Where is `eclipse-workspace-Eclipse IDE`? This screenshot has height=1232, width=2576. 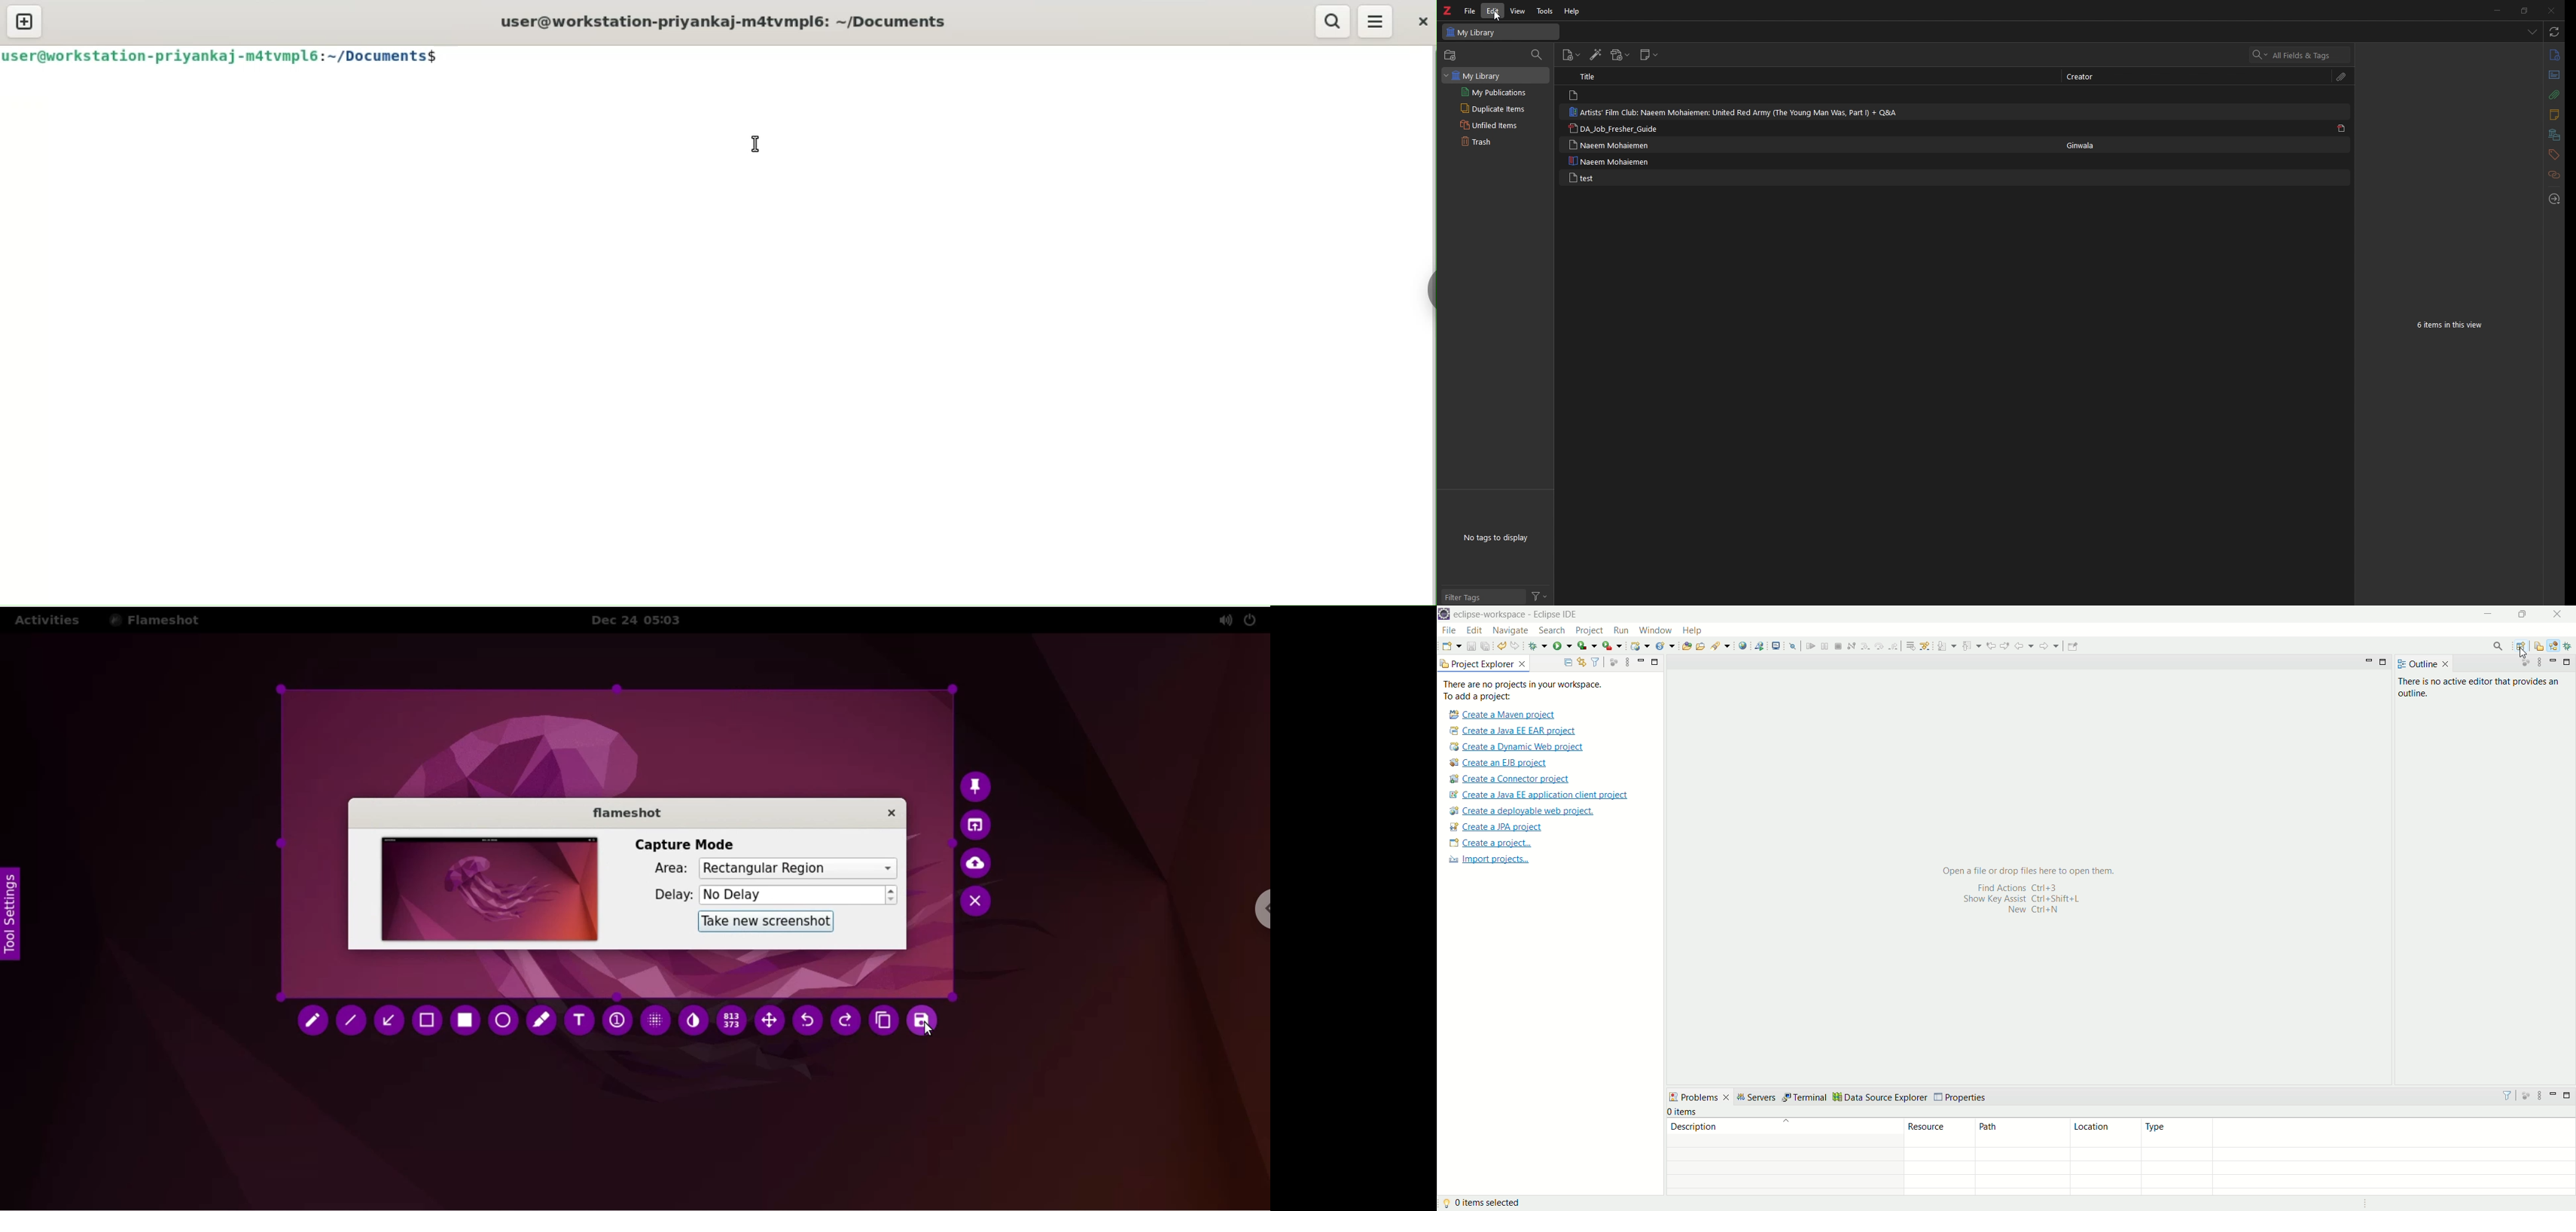
eclipse-workspace-Eclipse IDE is located at coordinates (1517, 616).